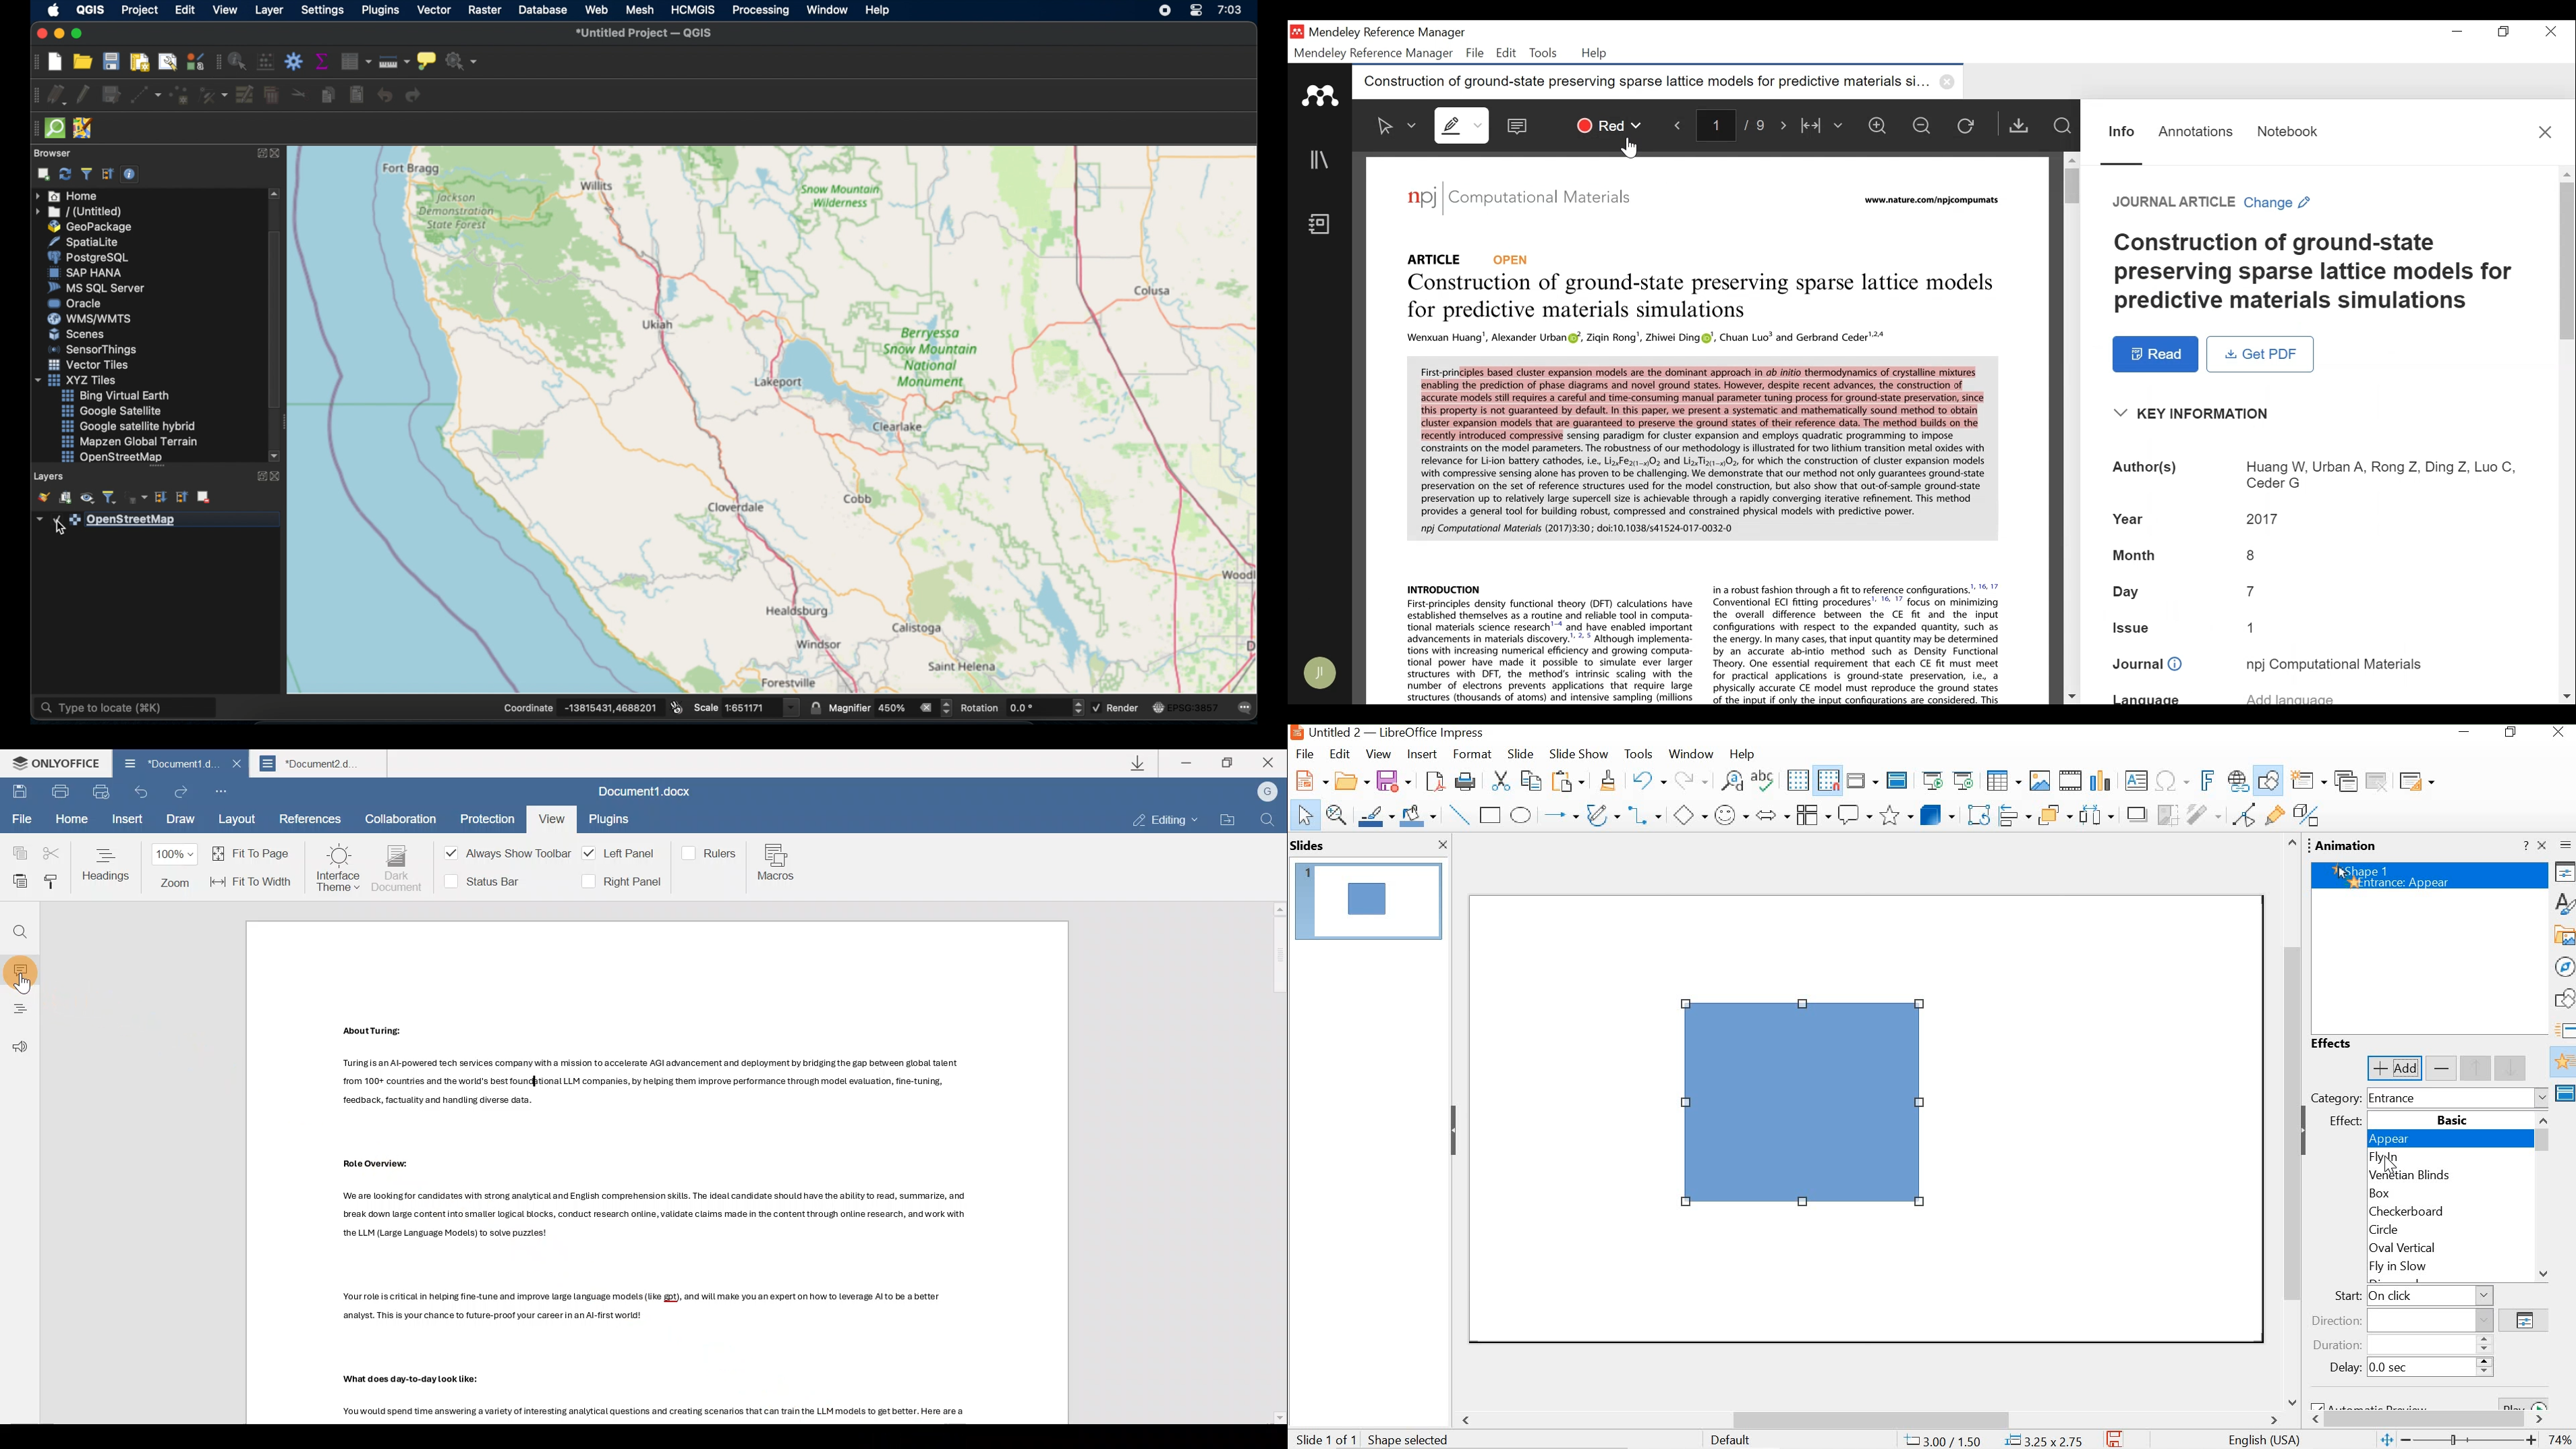 This screenshot has height=1456, width=2576. Describe the element at coordinates (488, 880) in the screenshot. I see `Status bar` at that location.